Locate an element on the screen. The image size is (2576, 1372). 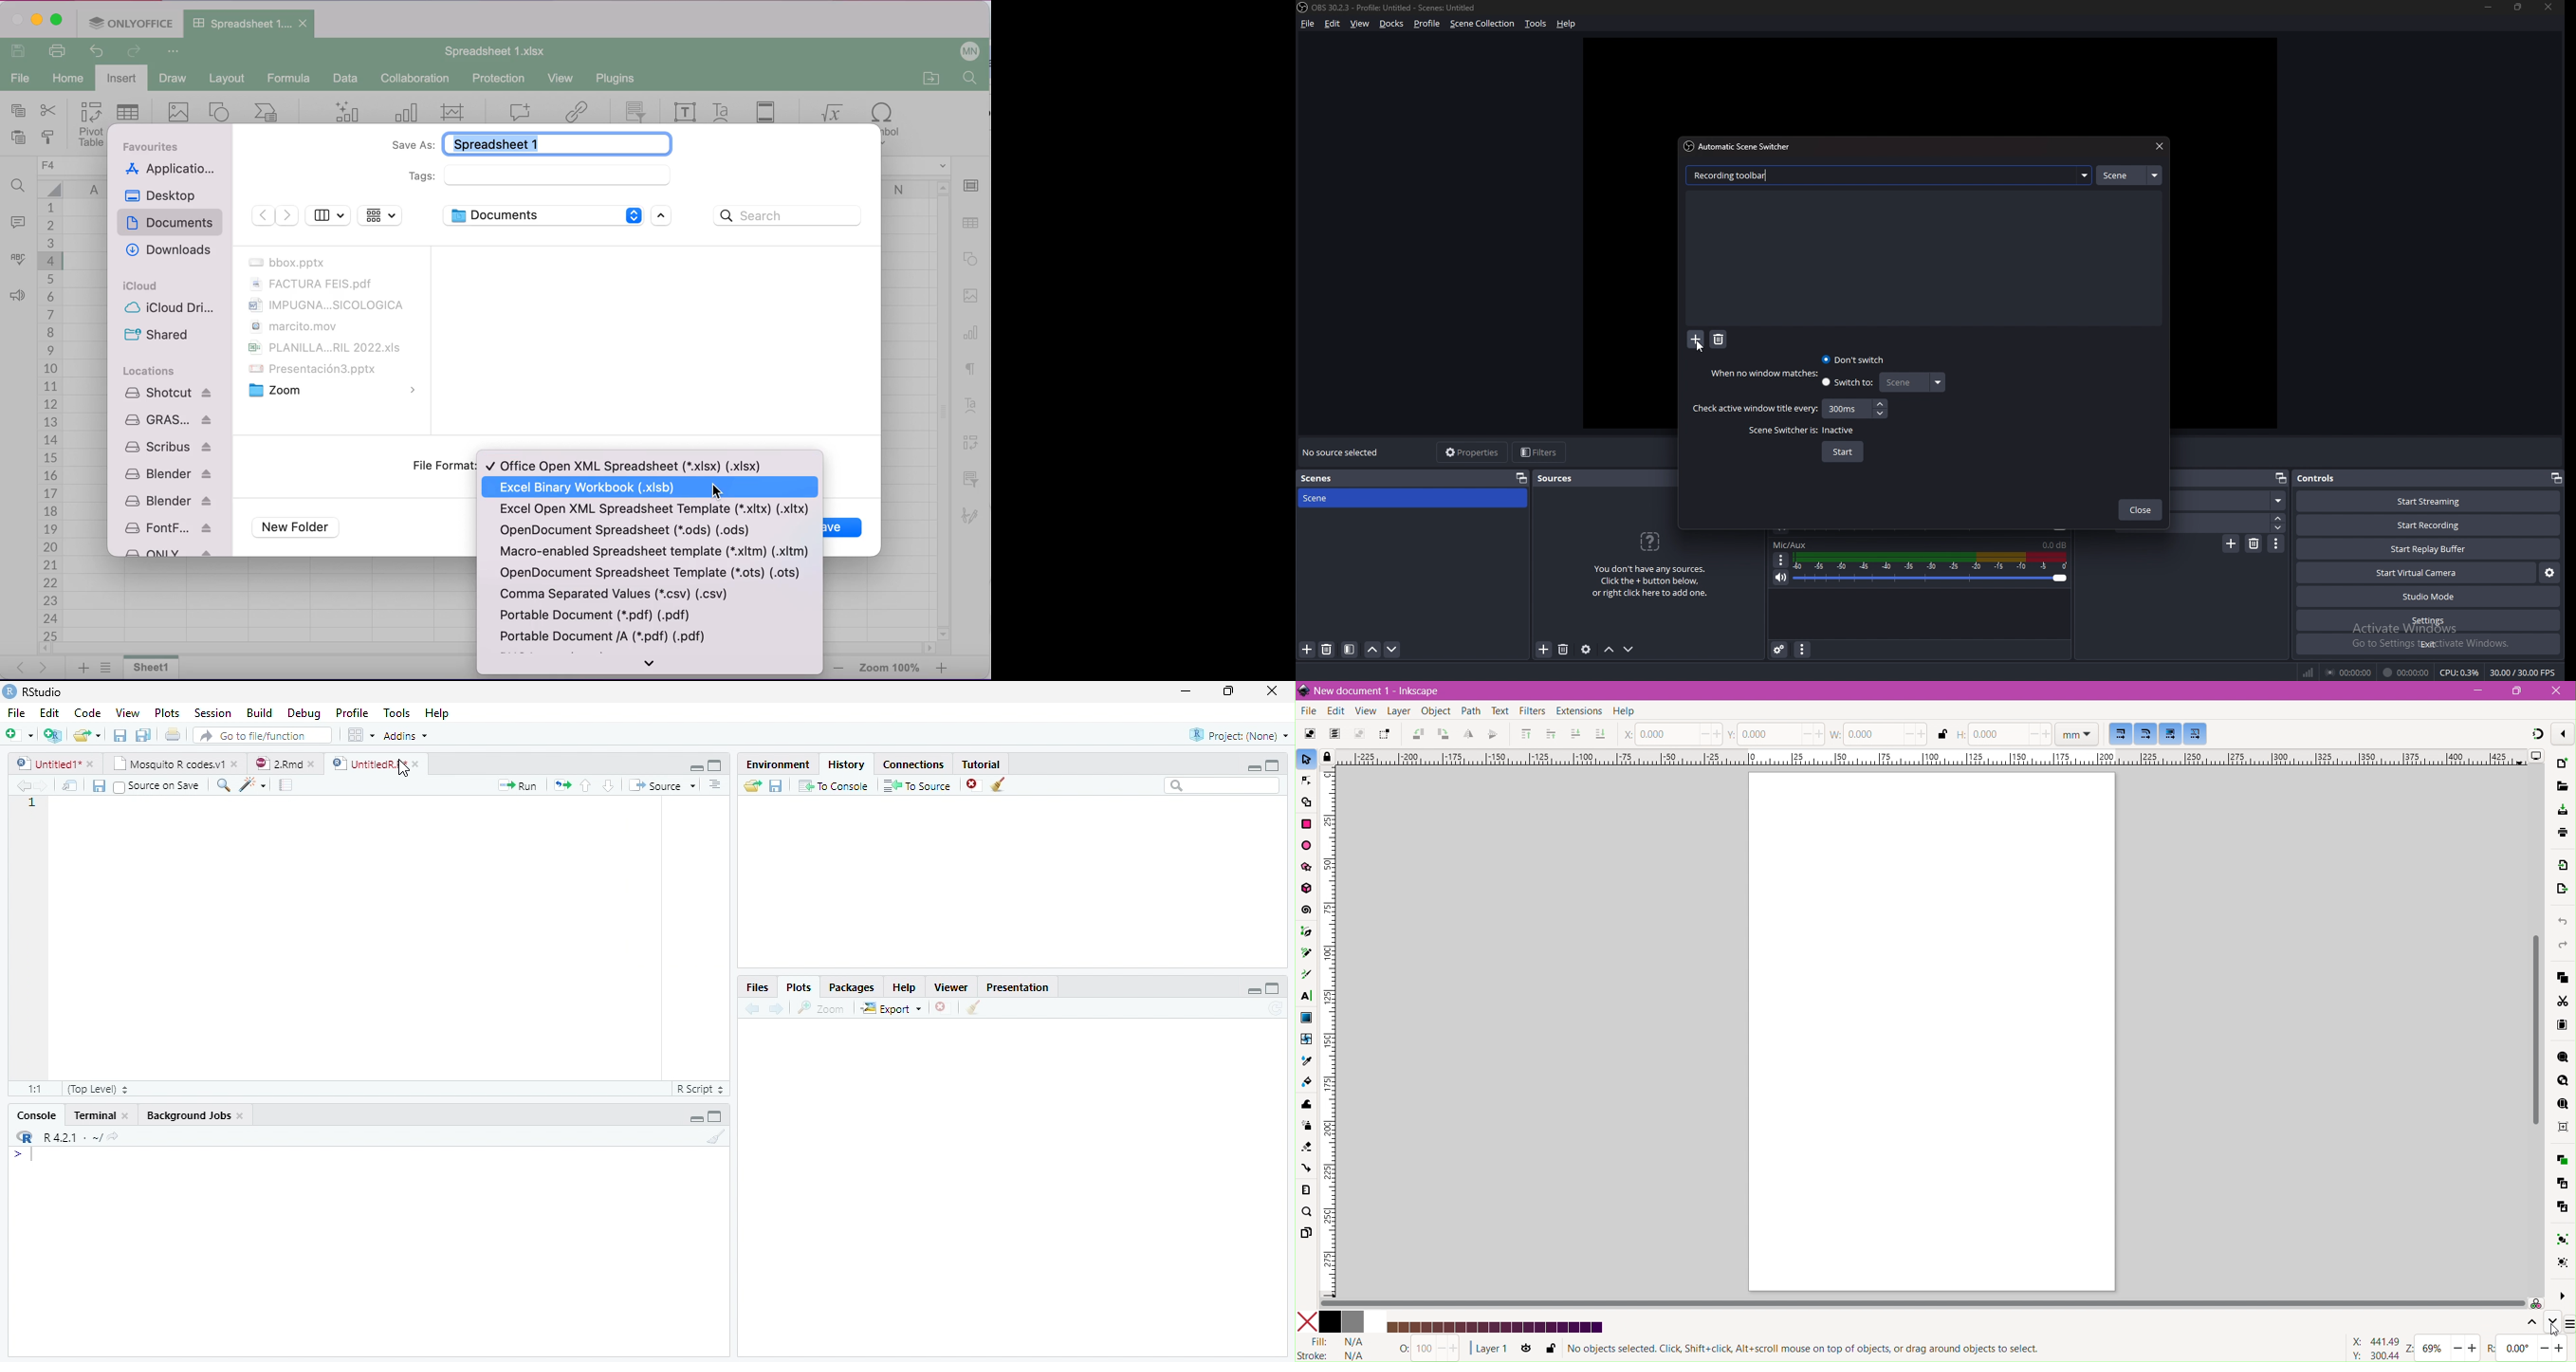
expand is located at coordinates (2084, 175).